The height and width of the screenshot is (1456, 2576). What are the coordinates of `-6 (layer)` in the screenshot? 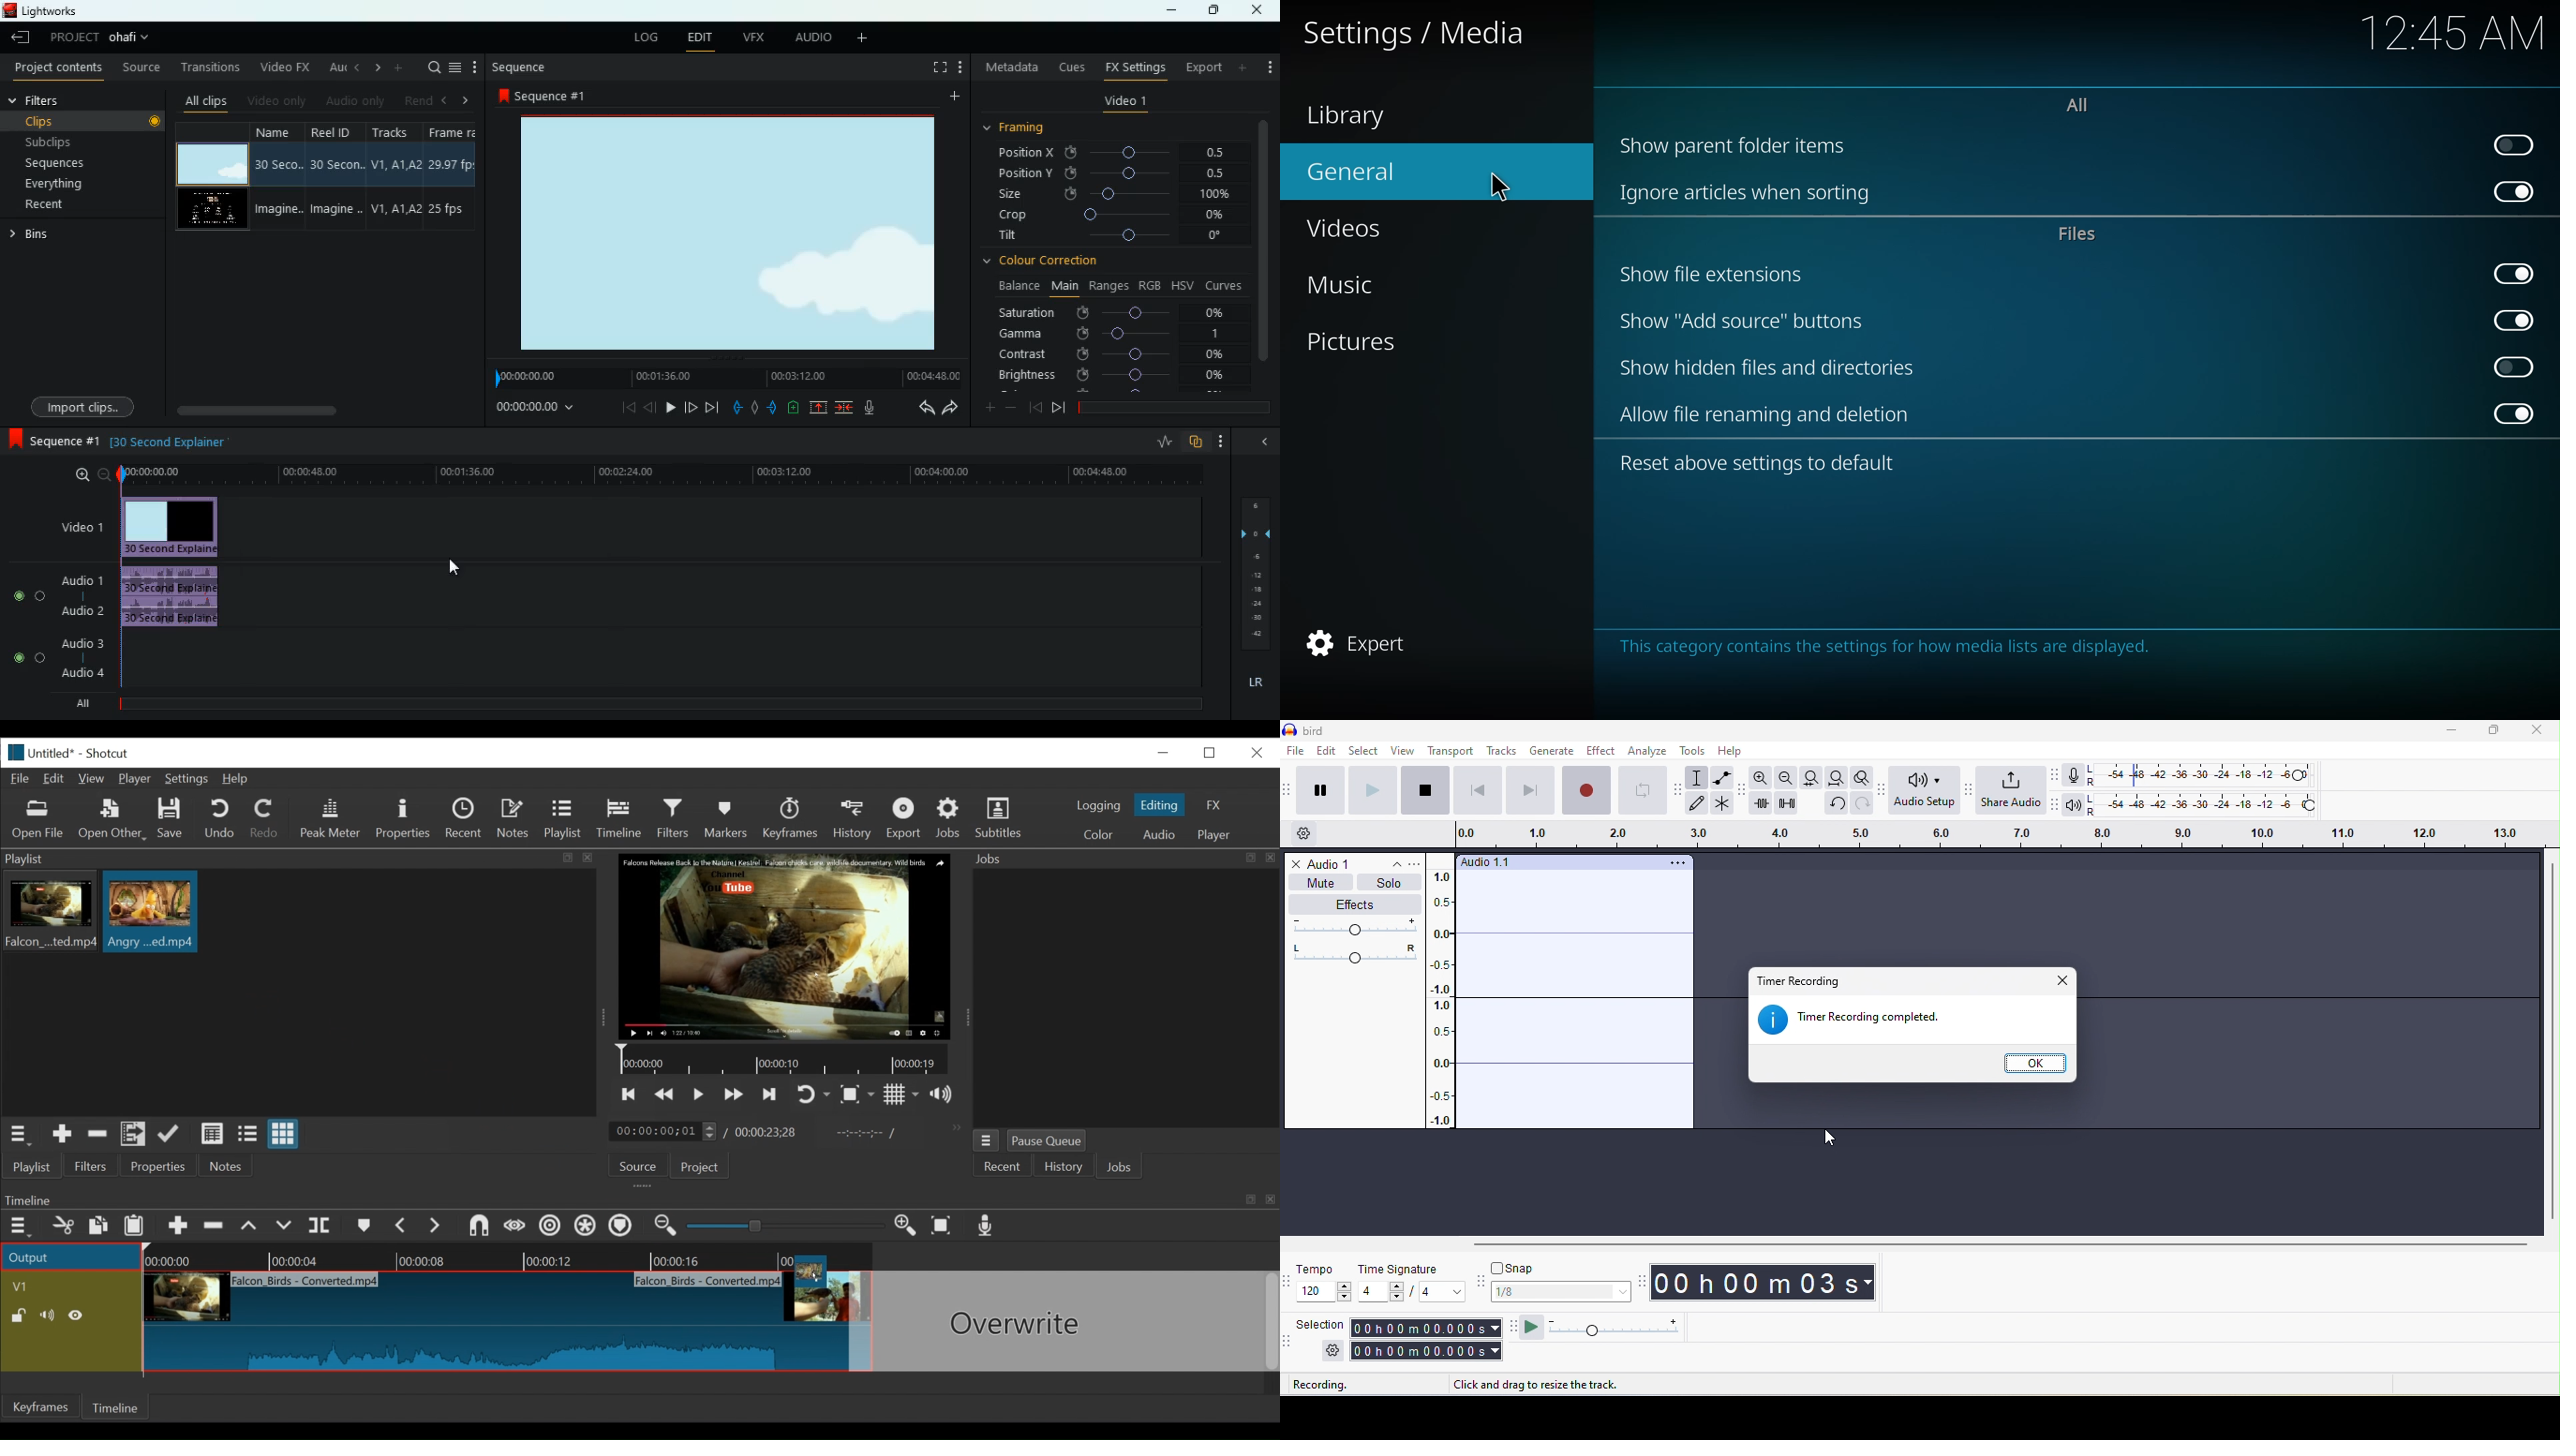 It's located at (1254, 556).